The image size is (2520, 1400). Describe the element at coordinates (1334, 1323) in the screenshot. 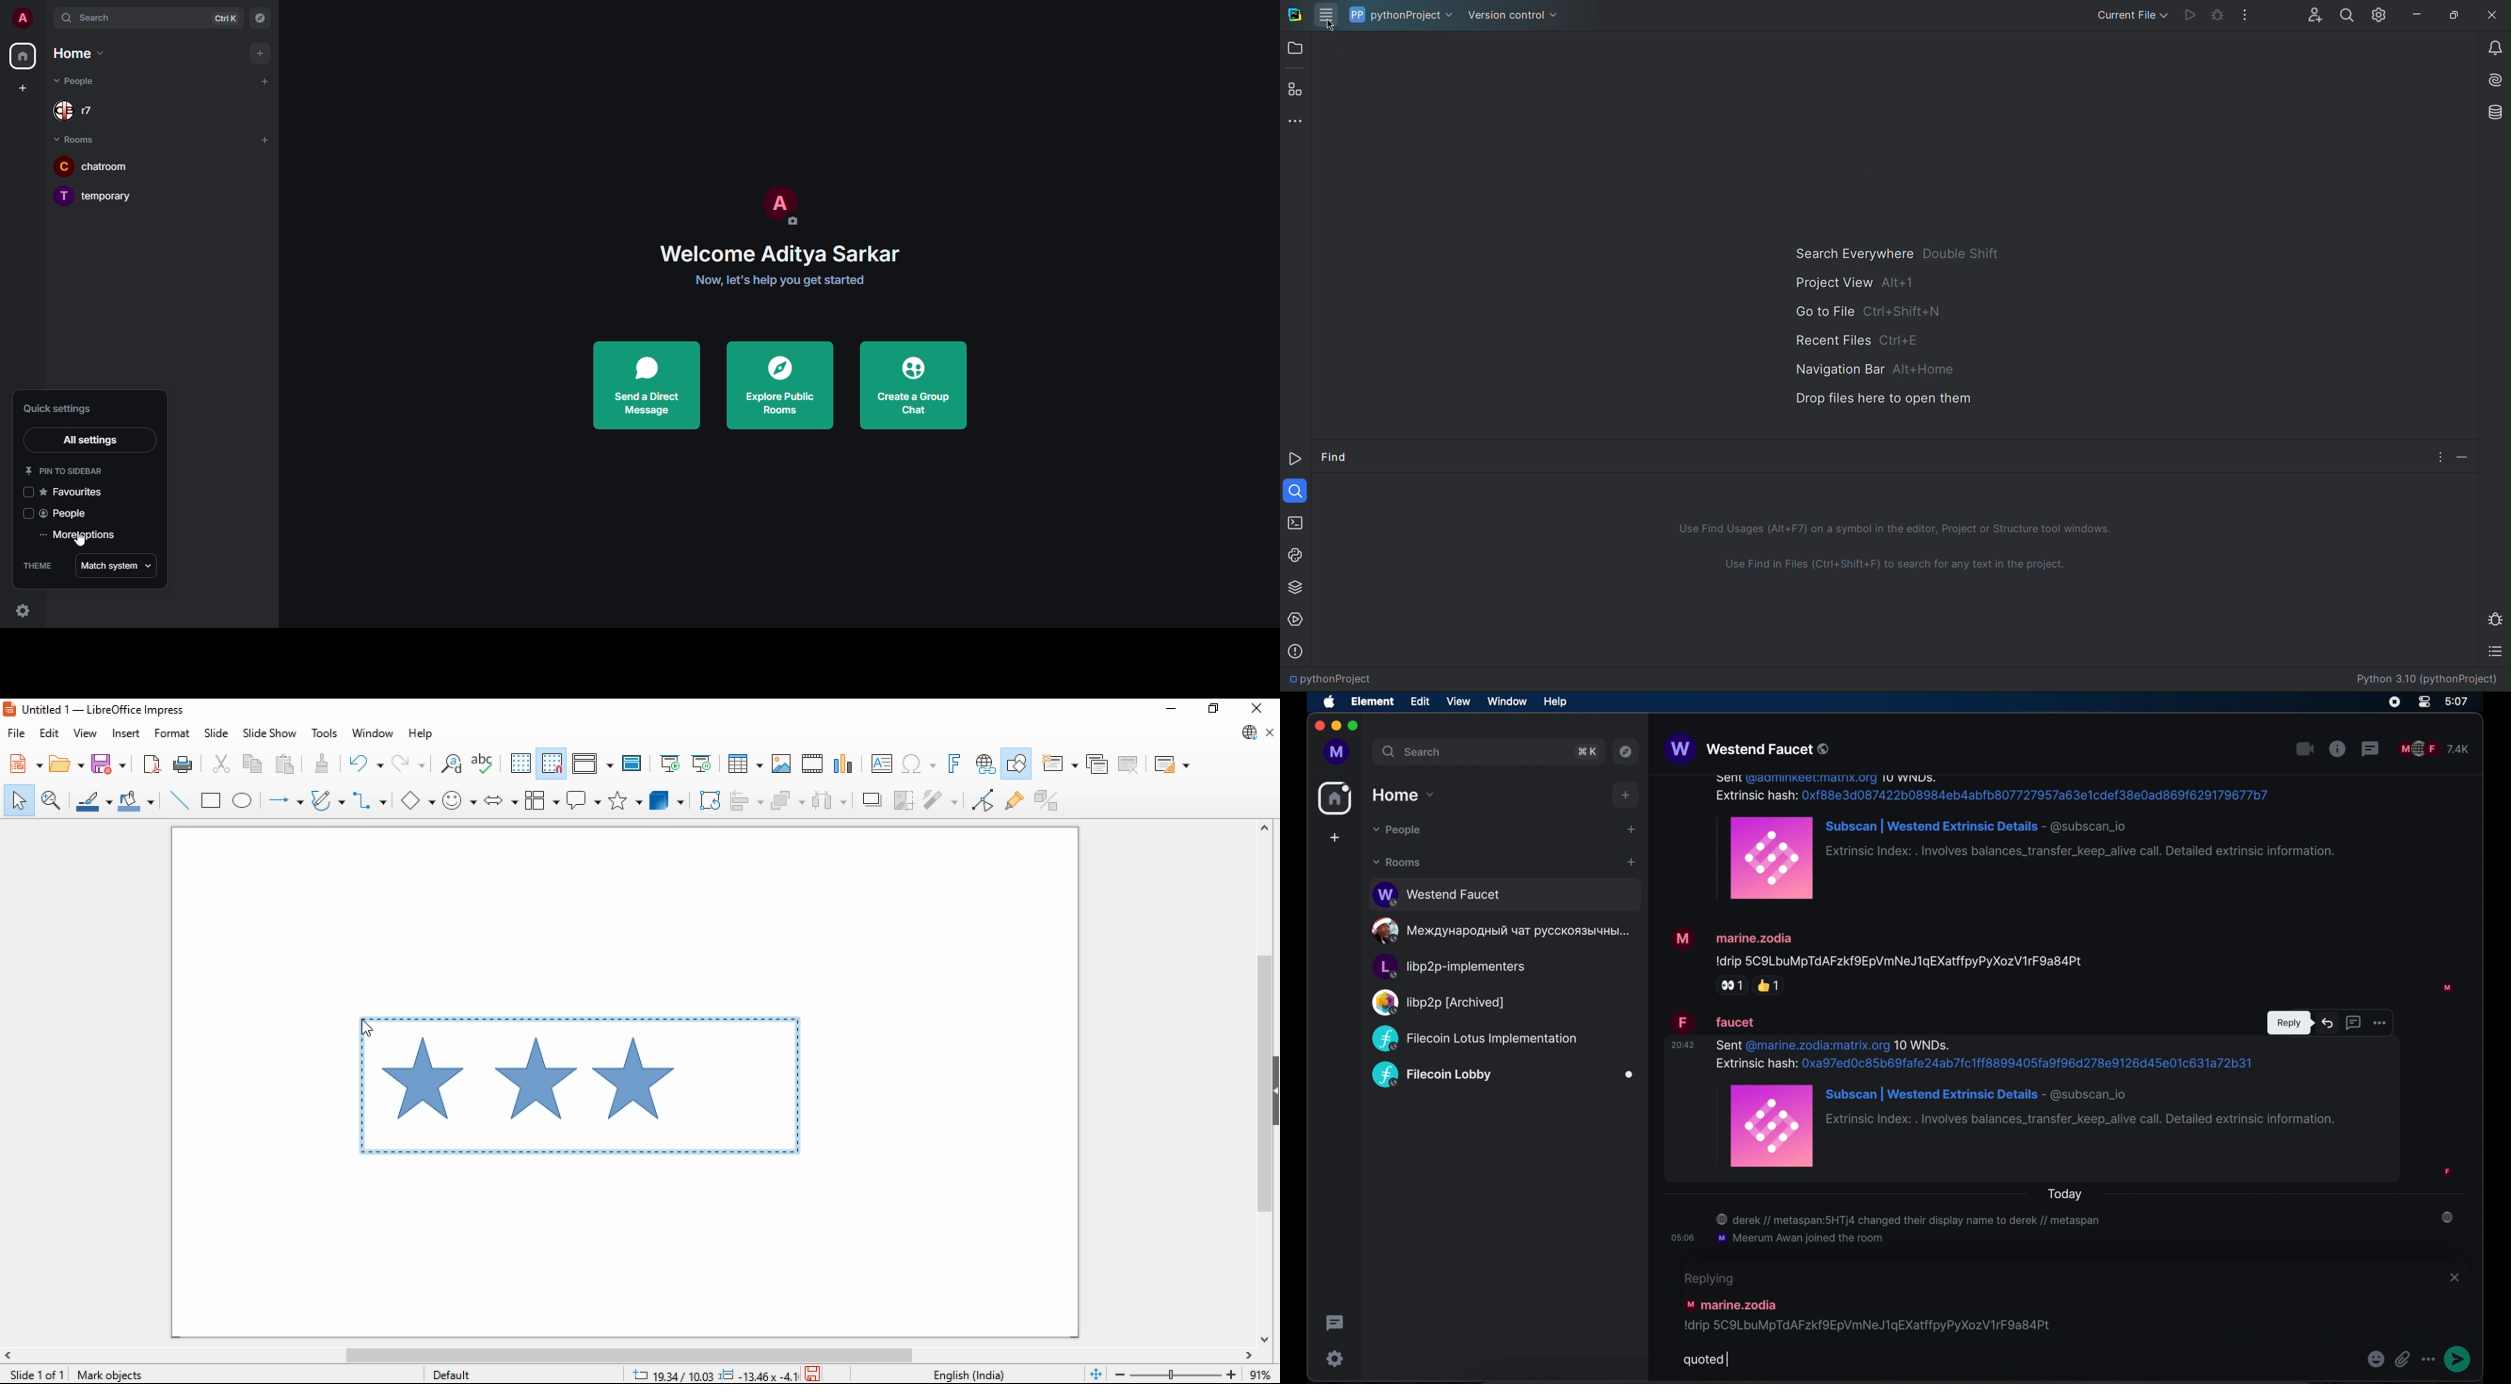

I see `thread activity` at that location.